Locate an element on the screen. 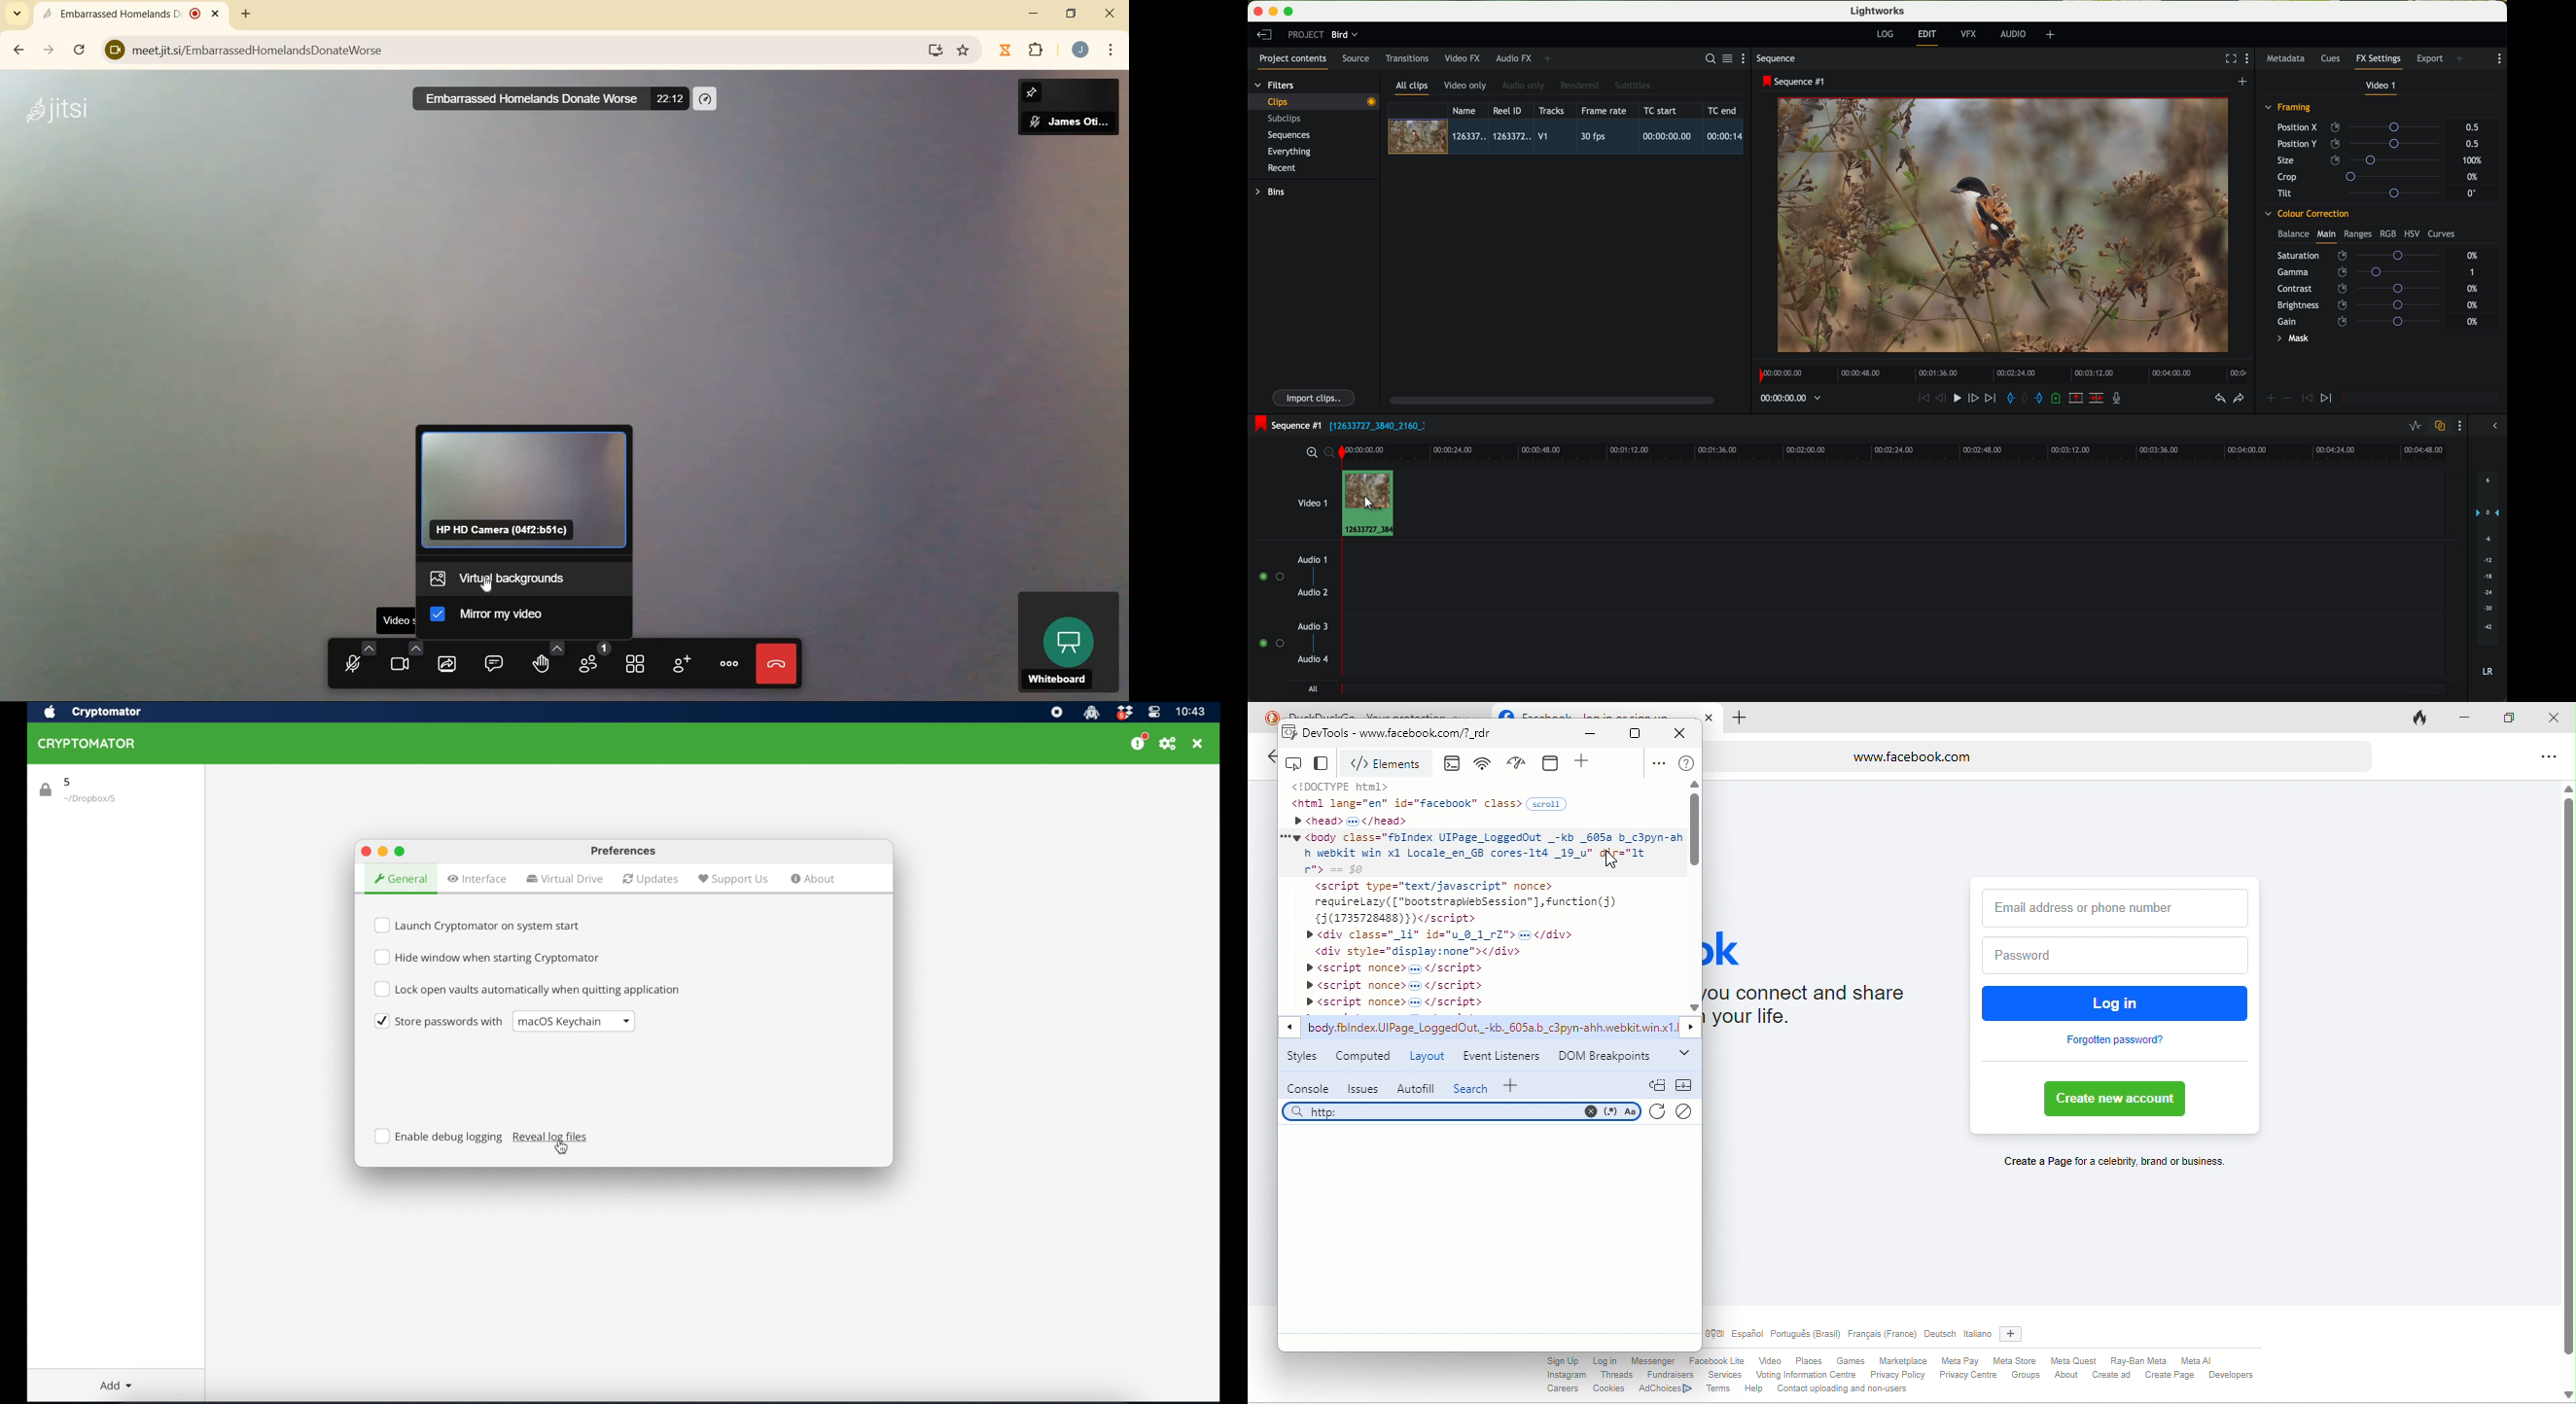 The width and height of the screenshot is (2576, 1428). framing is located at coordinates (2289, 108).